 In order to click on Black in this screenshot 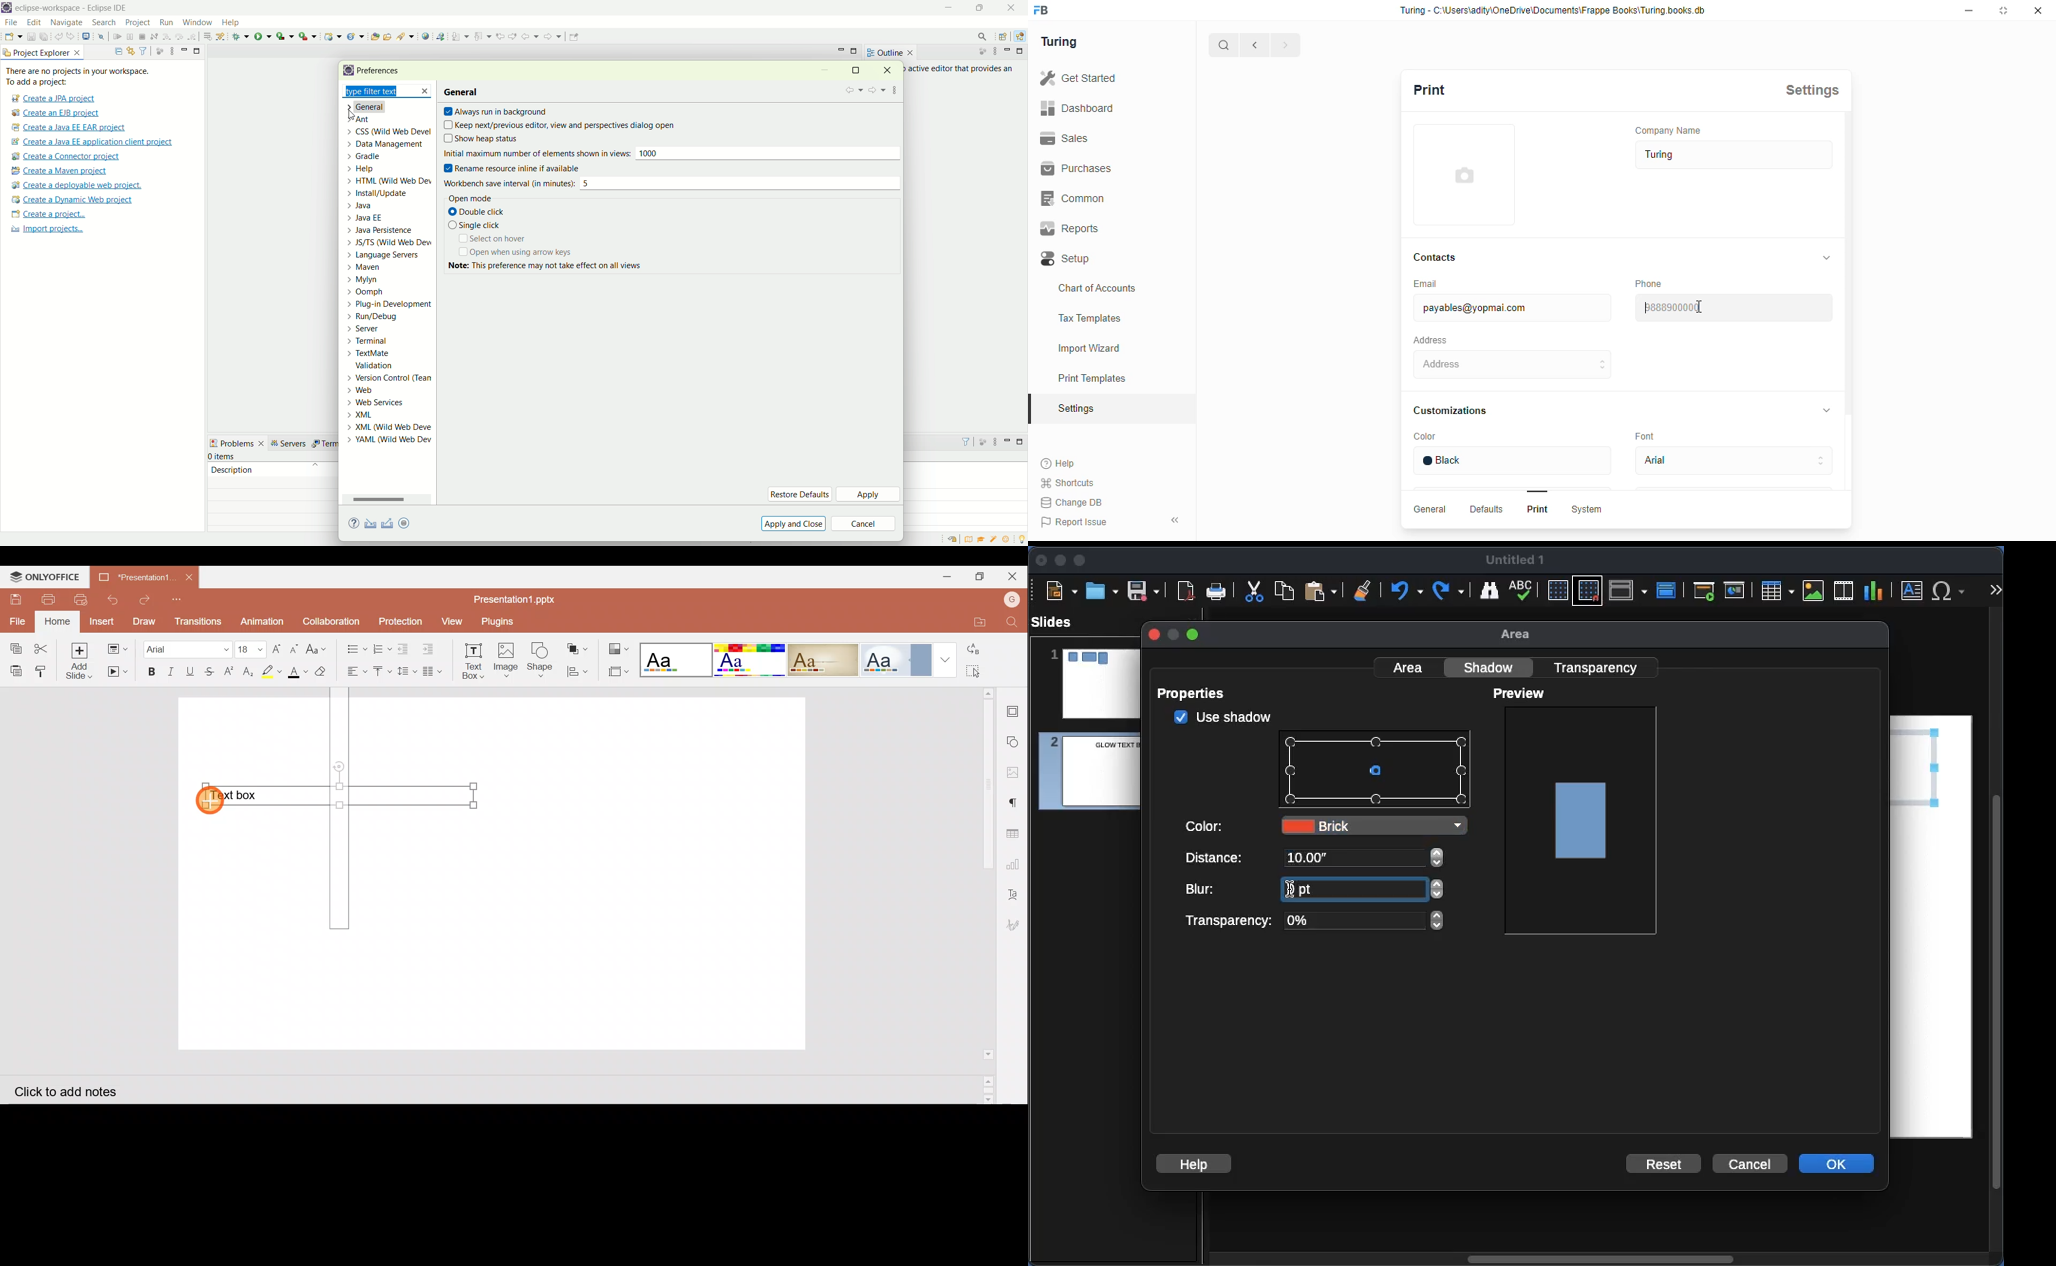, I will do `click(1508, 461)`.